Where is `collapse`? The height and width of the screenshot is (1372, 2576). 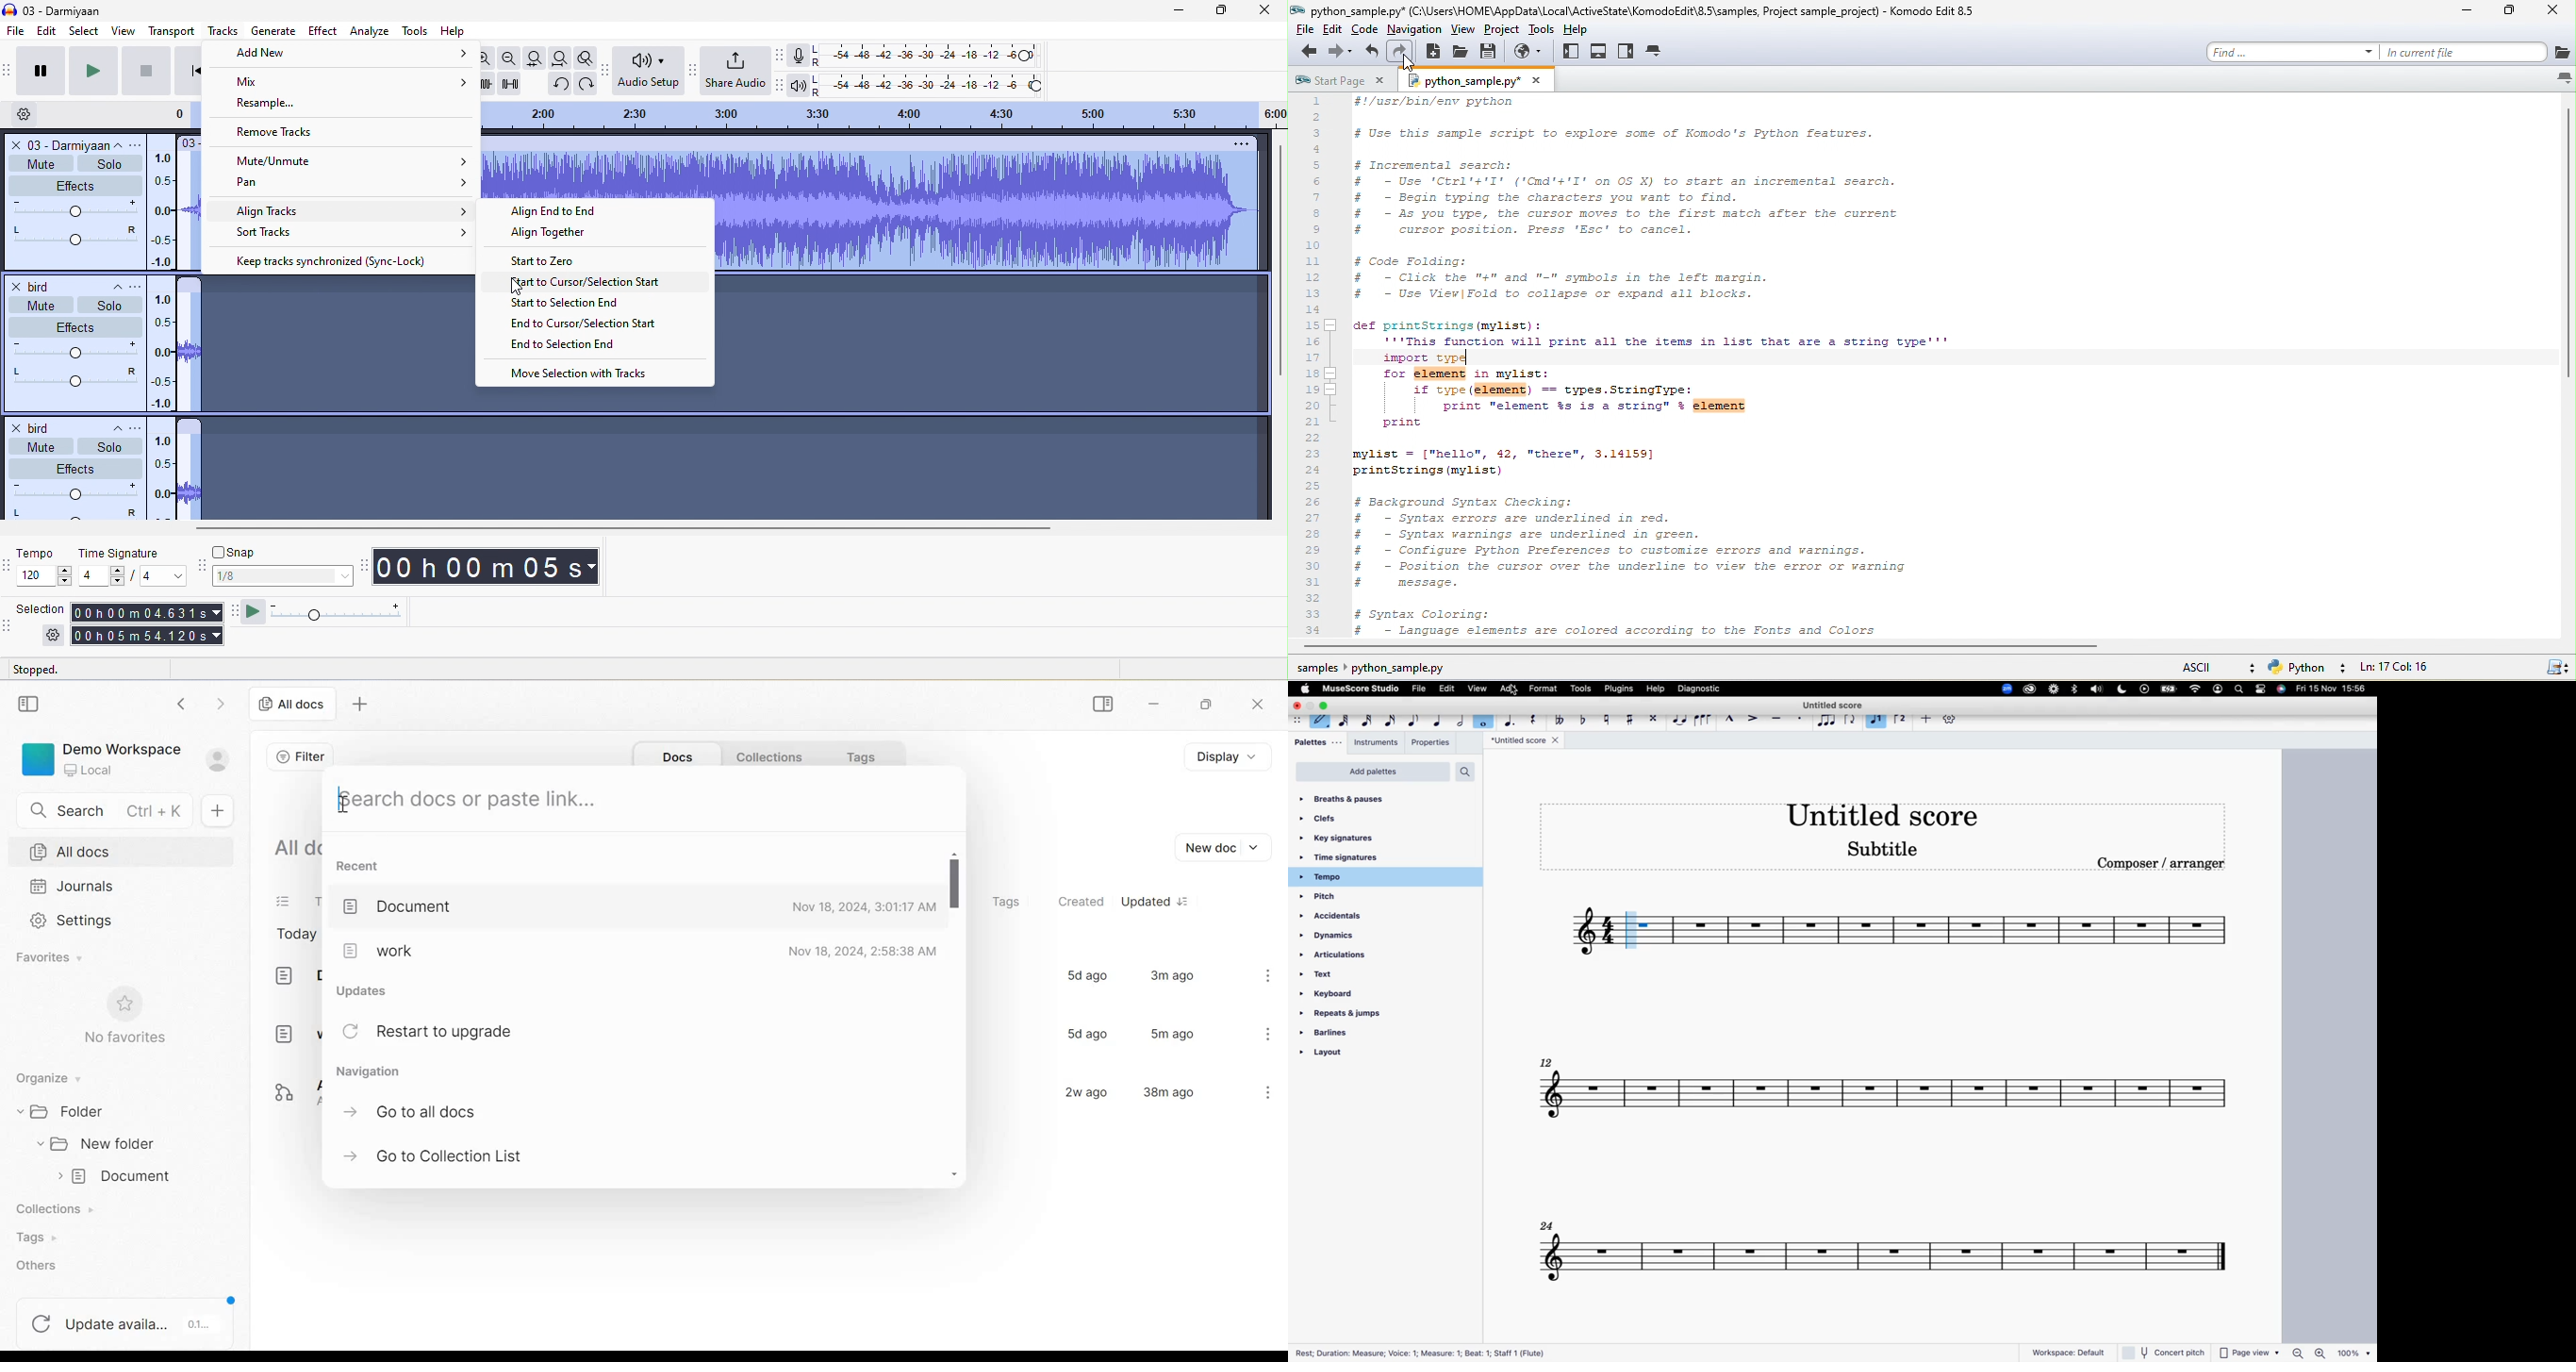 collapse is located at coordinates (112, 431).